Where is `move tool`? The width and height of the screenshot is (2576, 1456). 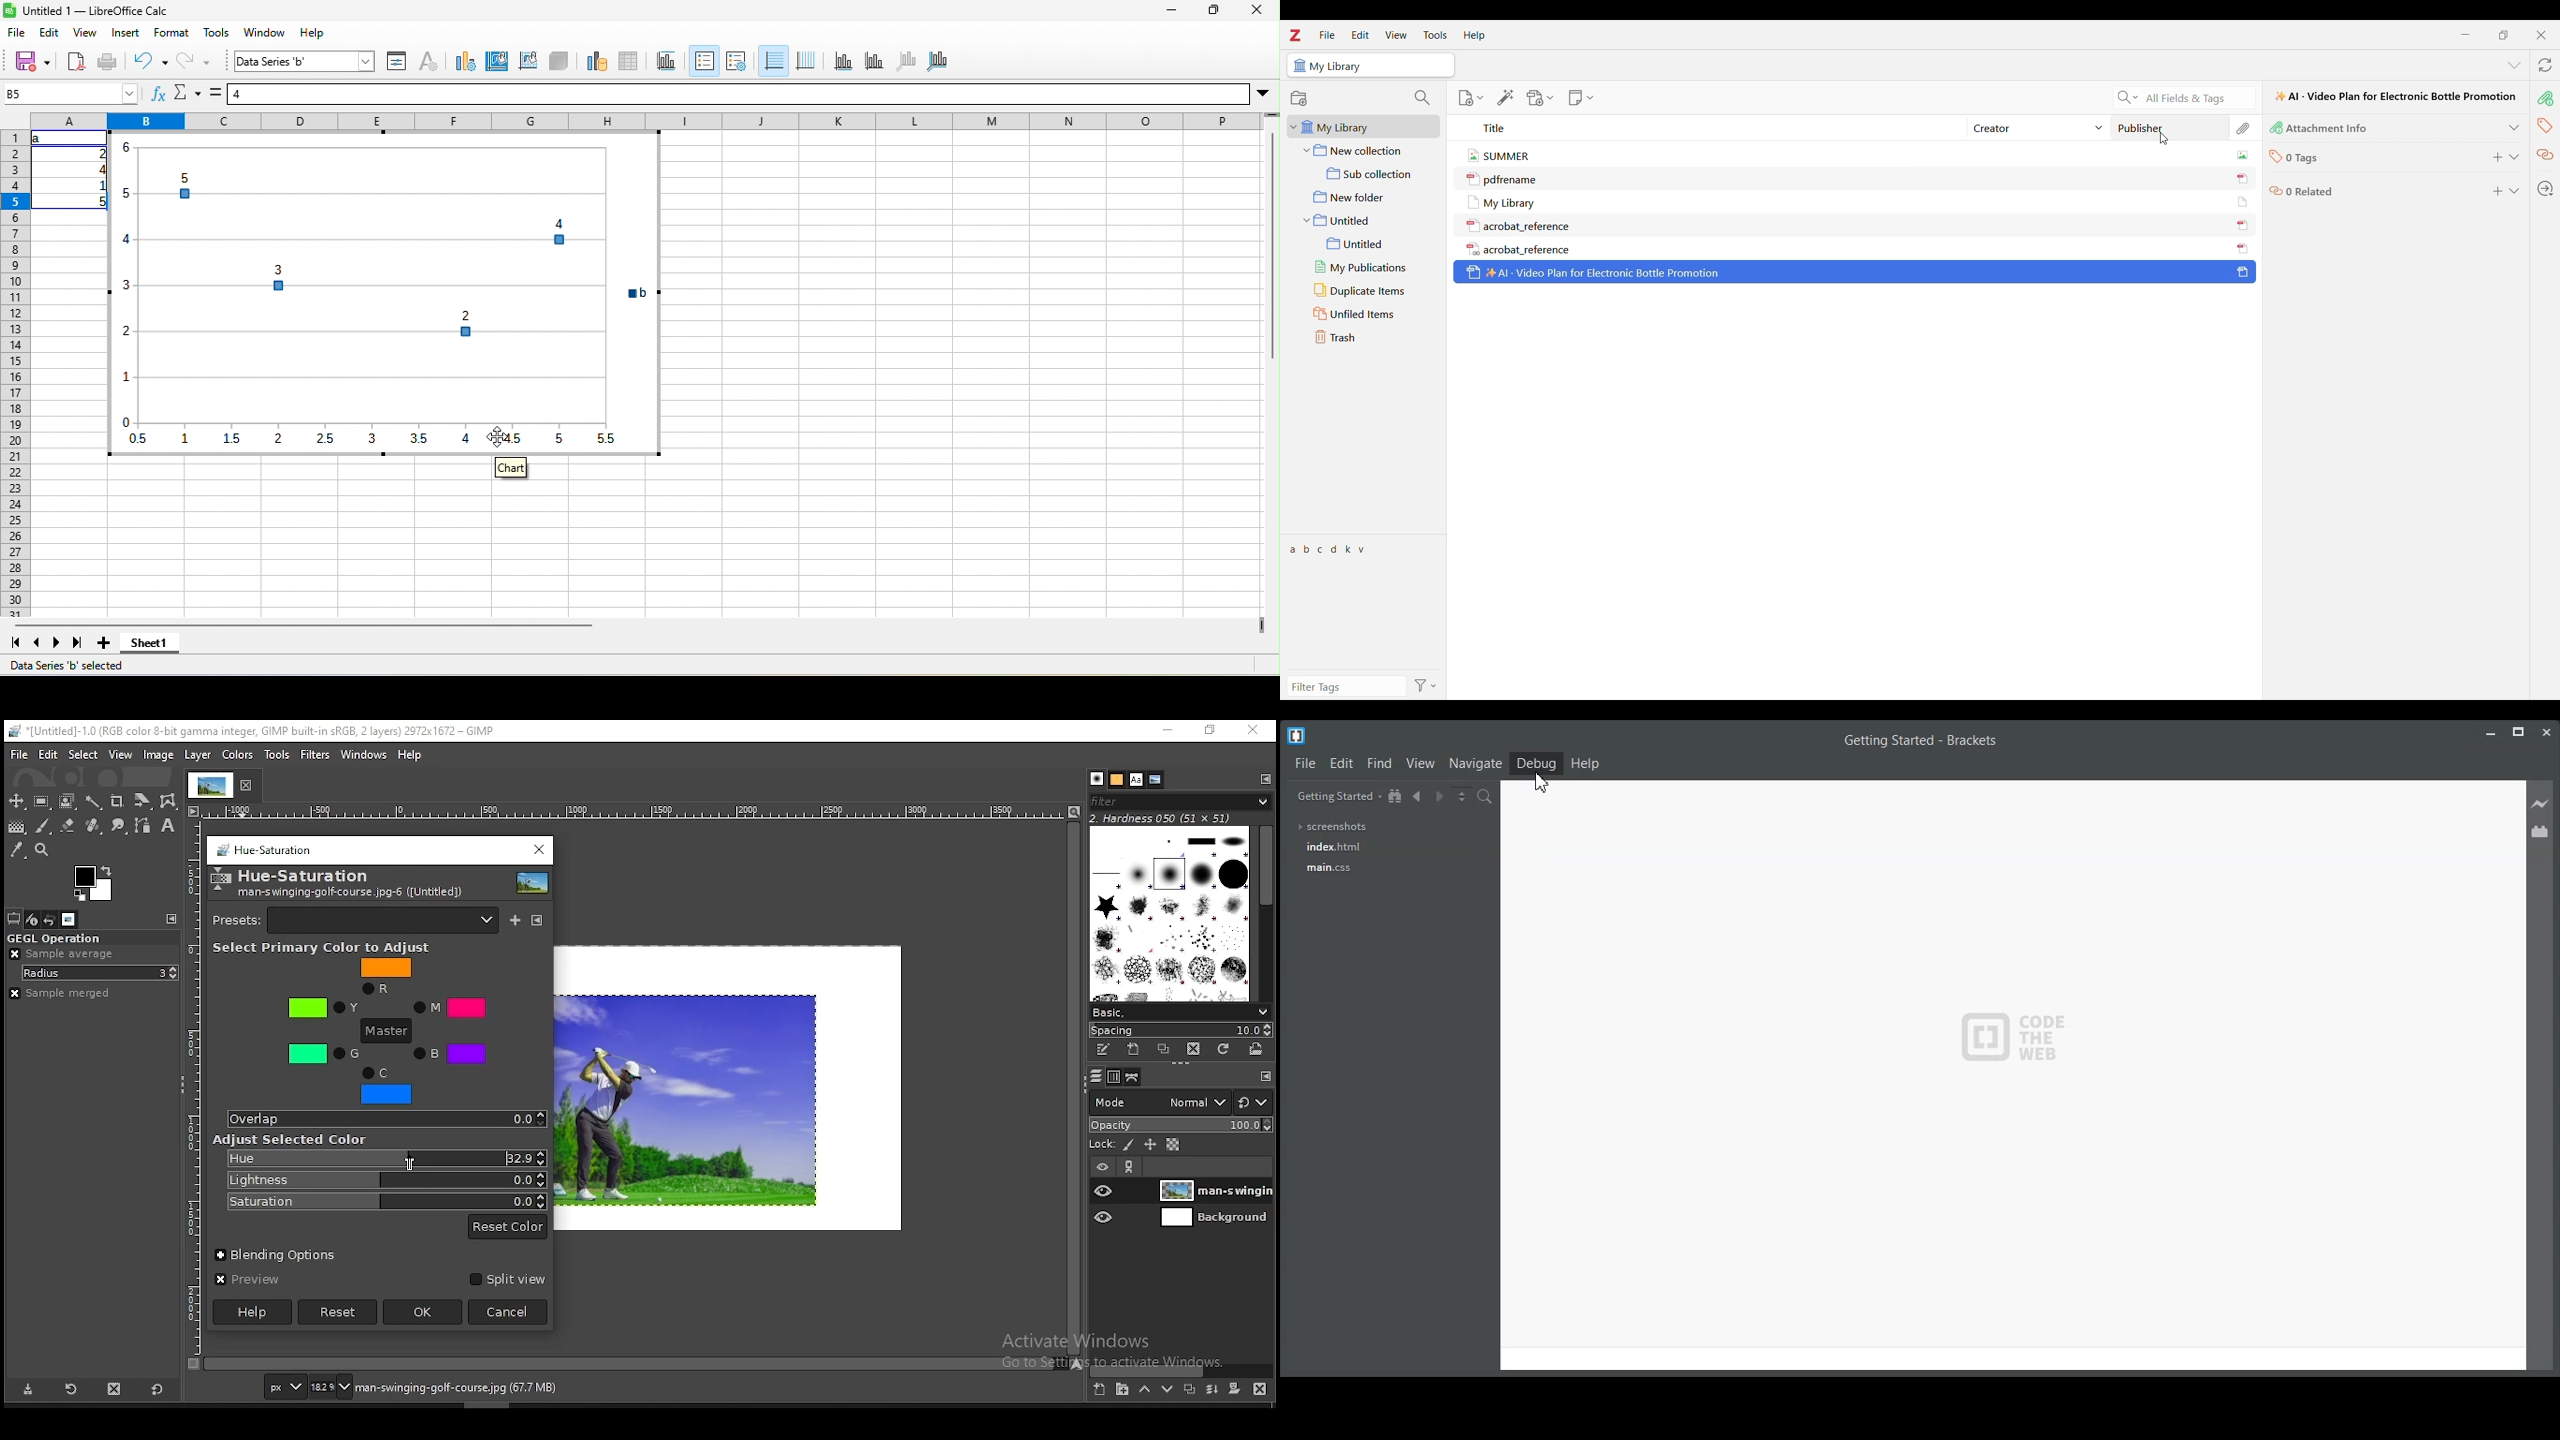
move tool is located at coordinates (16, 800).